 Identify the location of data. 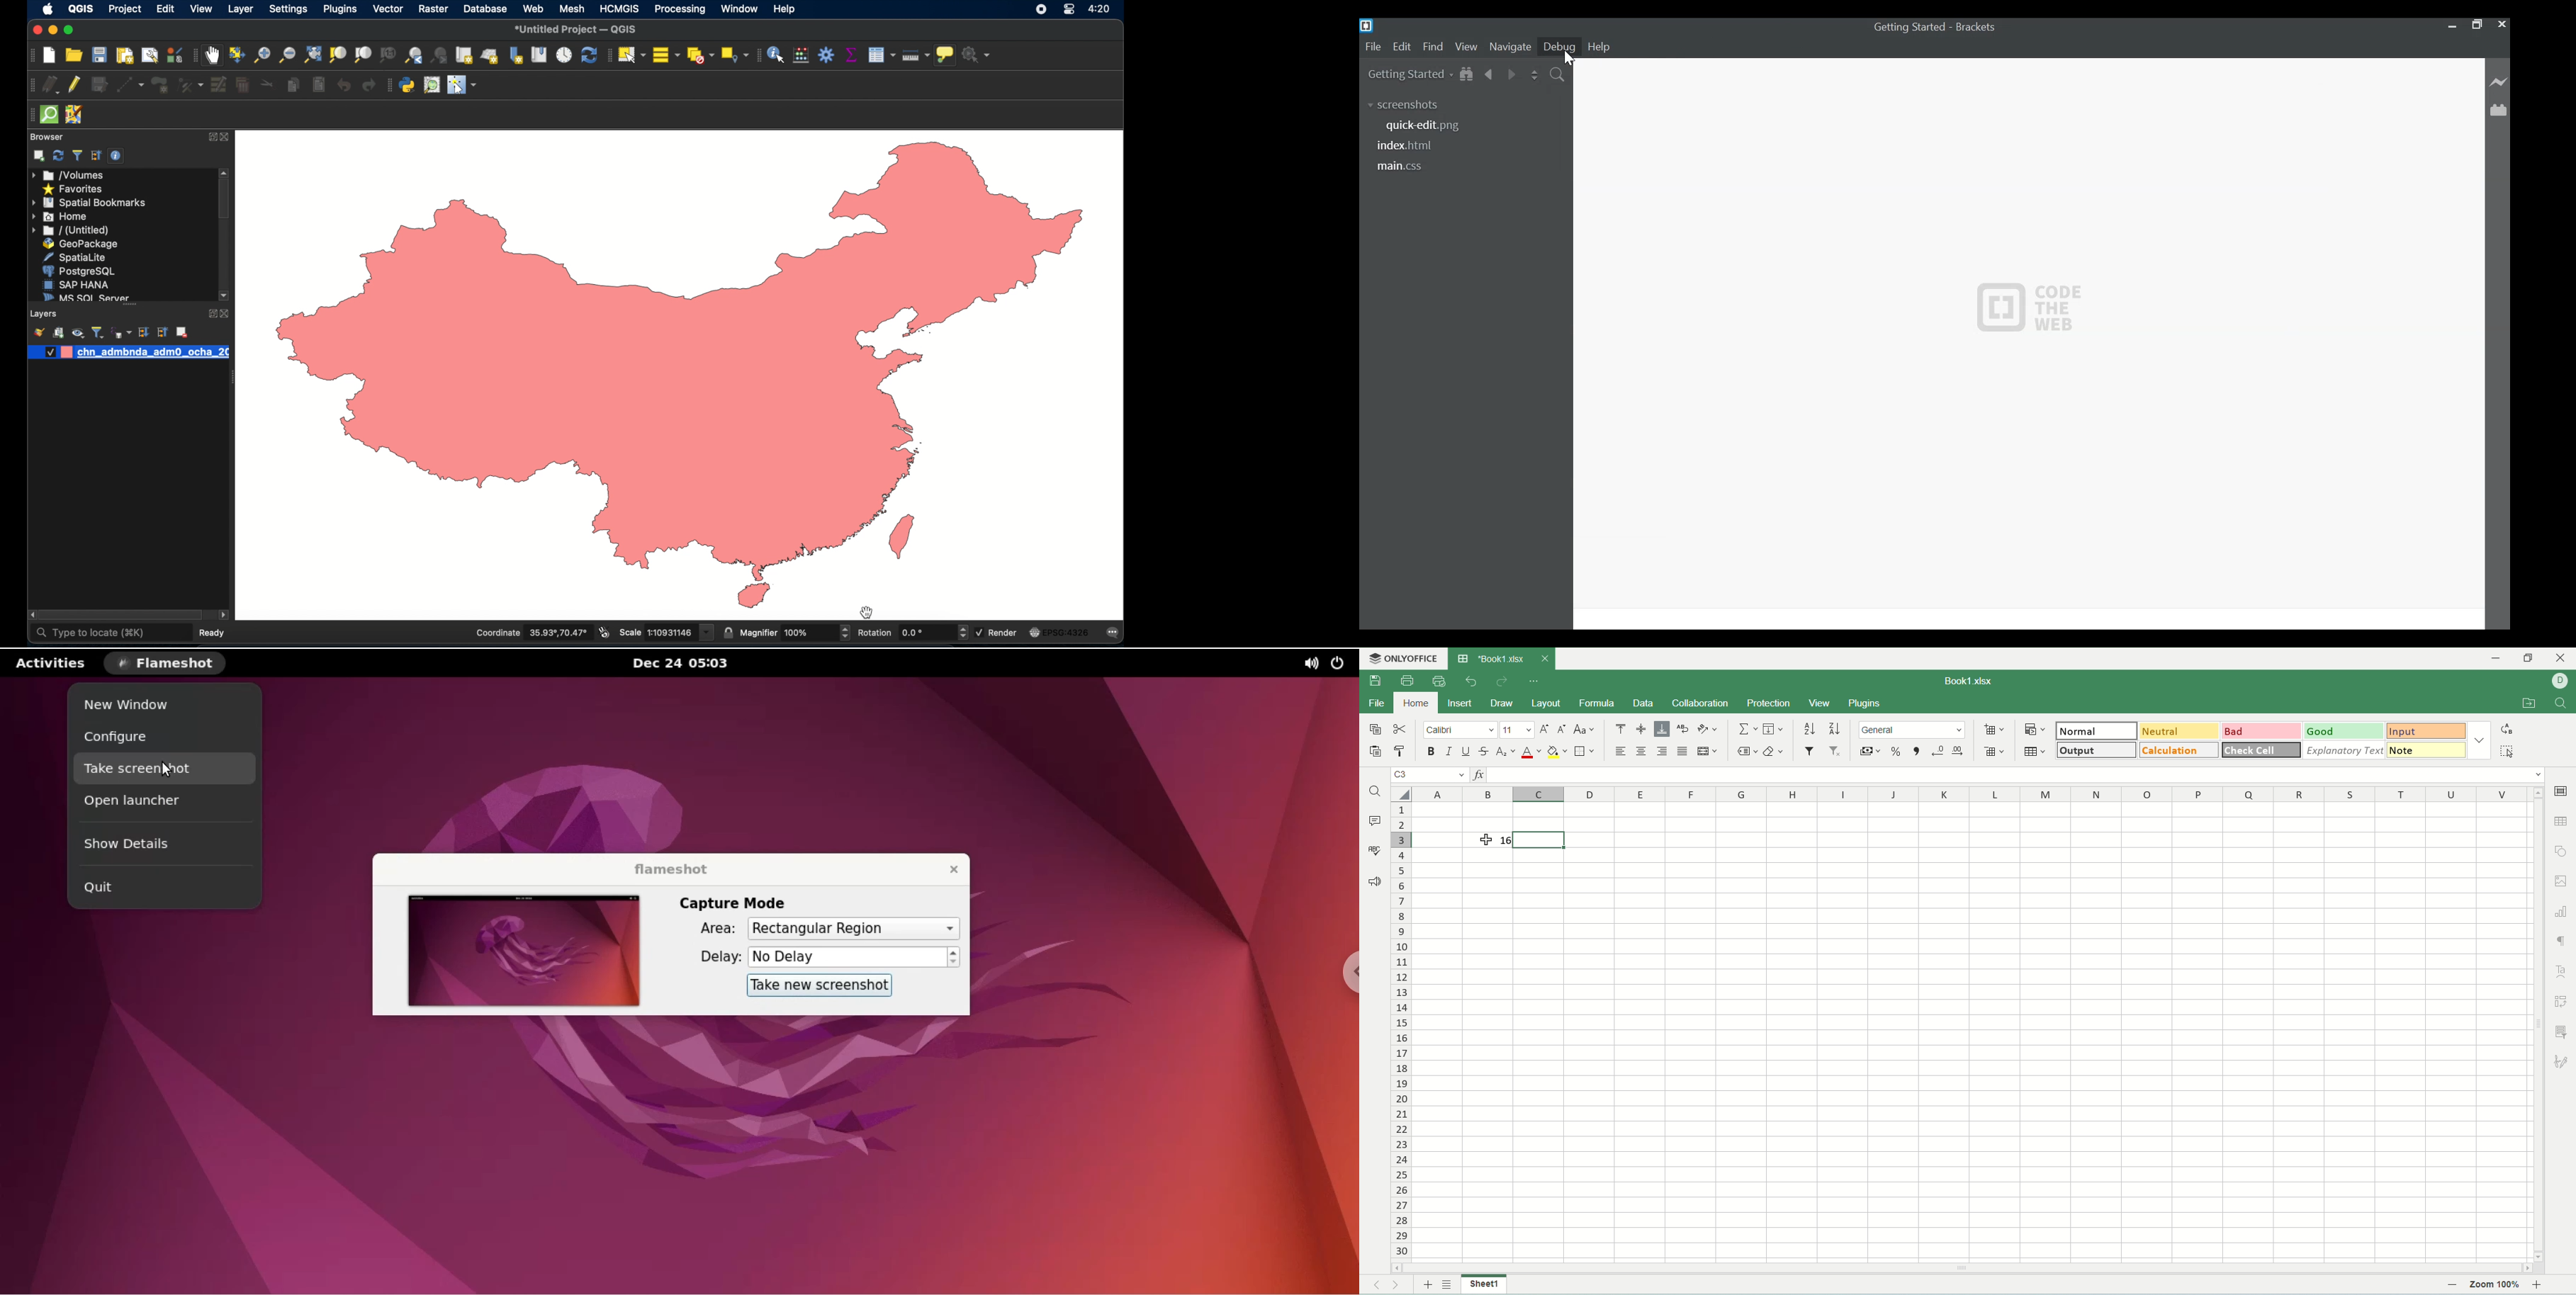
(1643, 703).